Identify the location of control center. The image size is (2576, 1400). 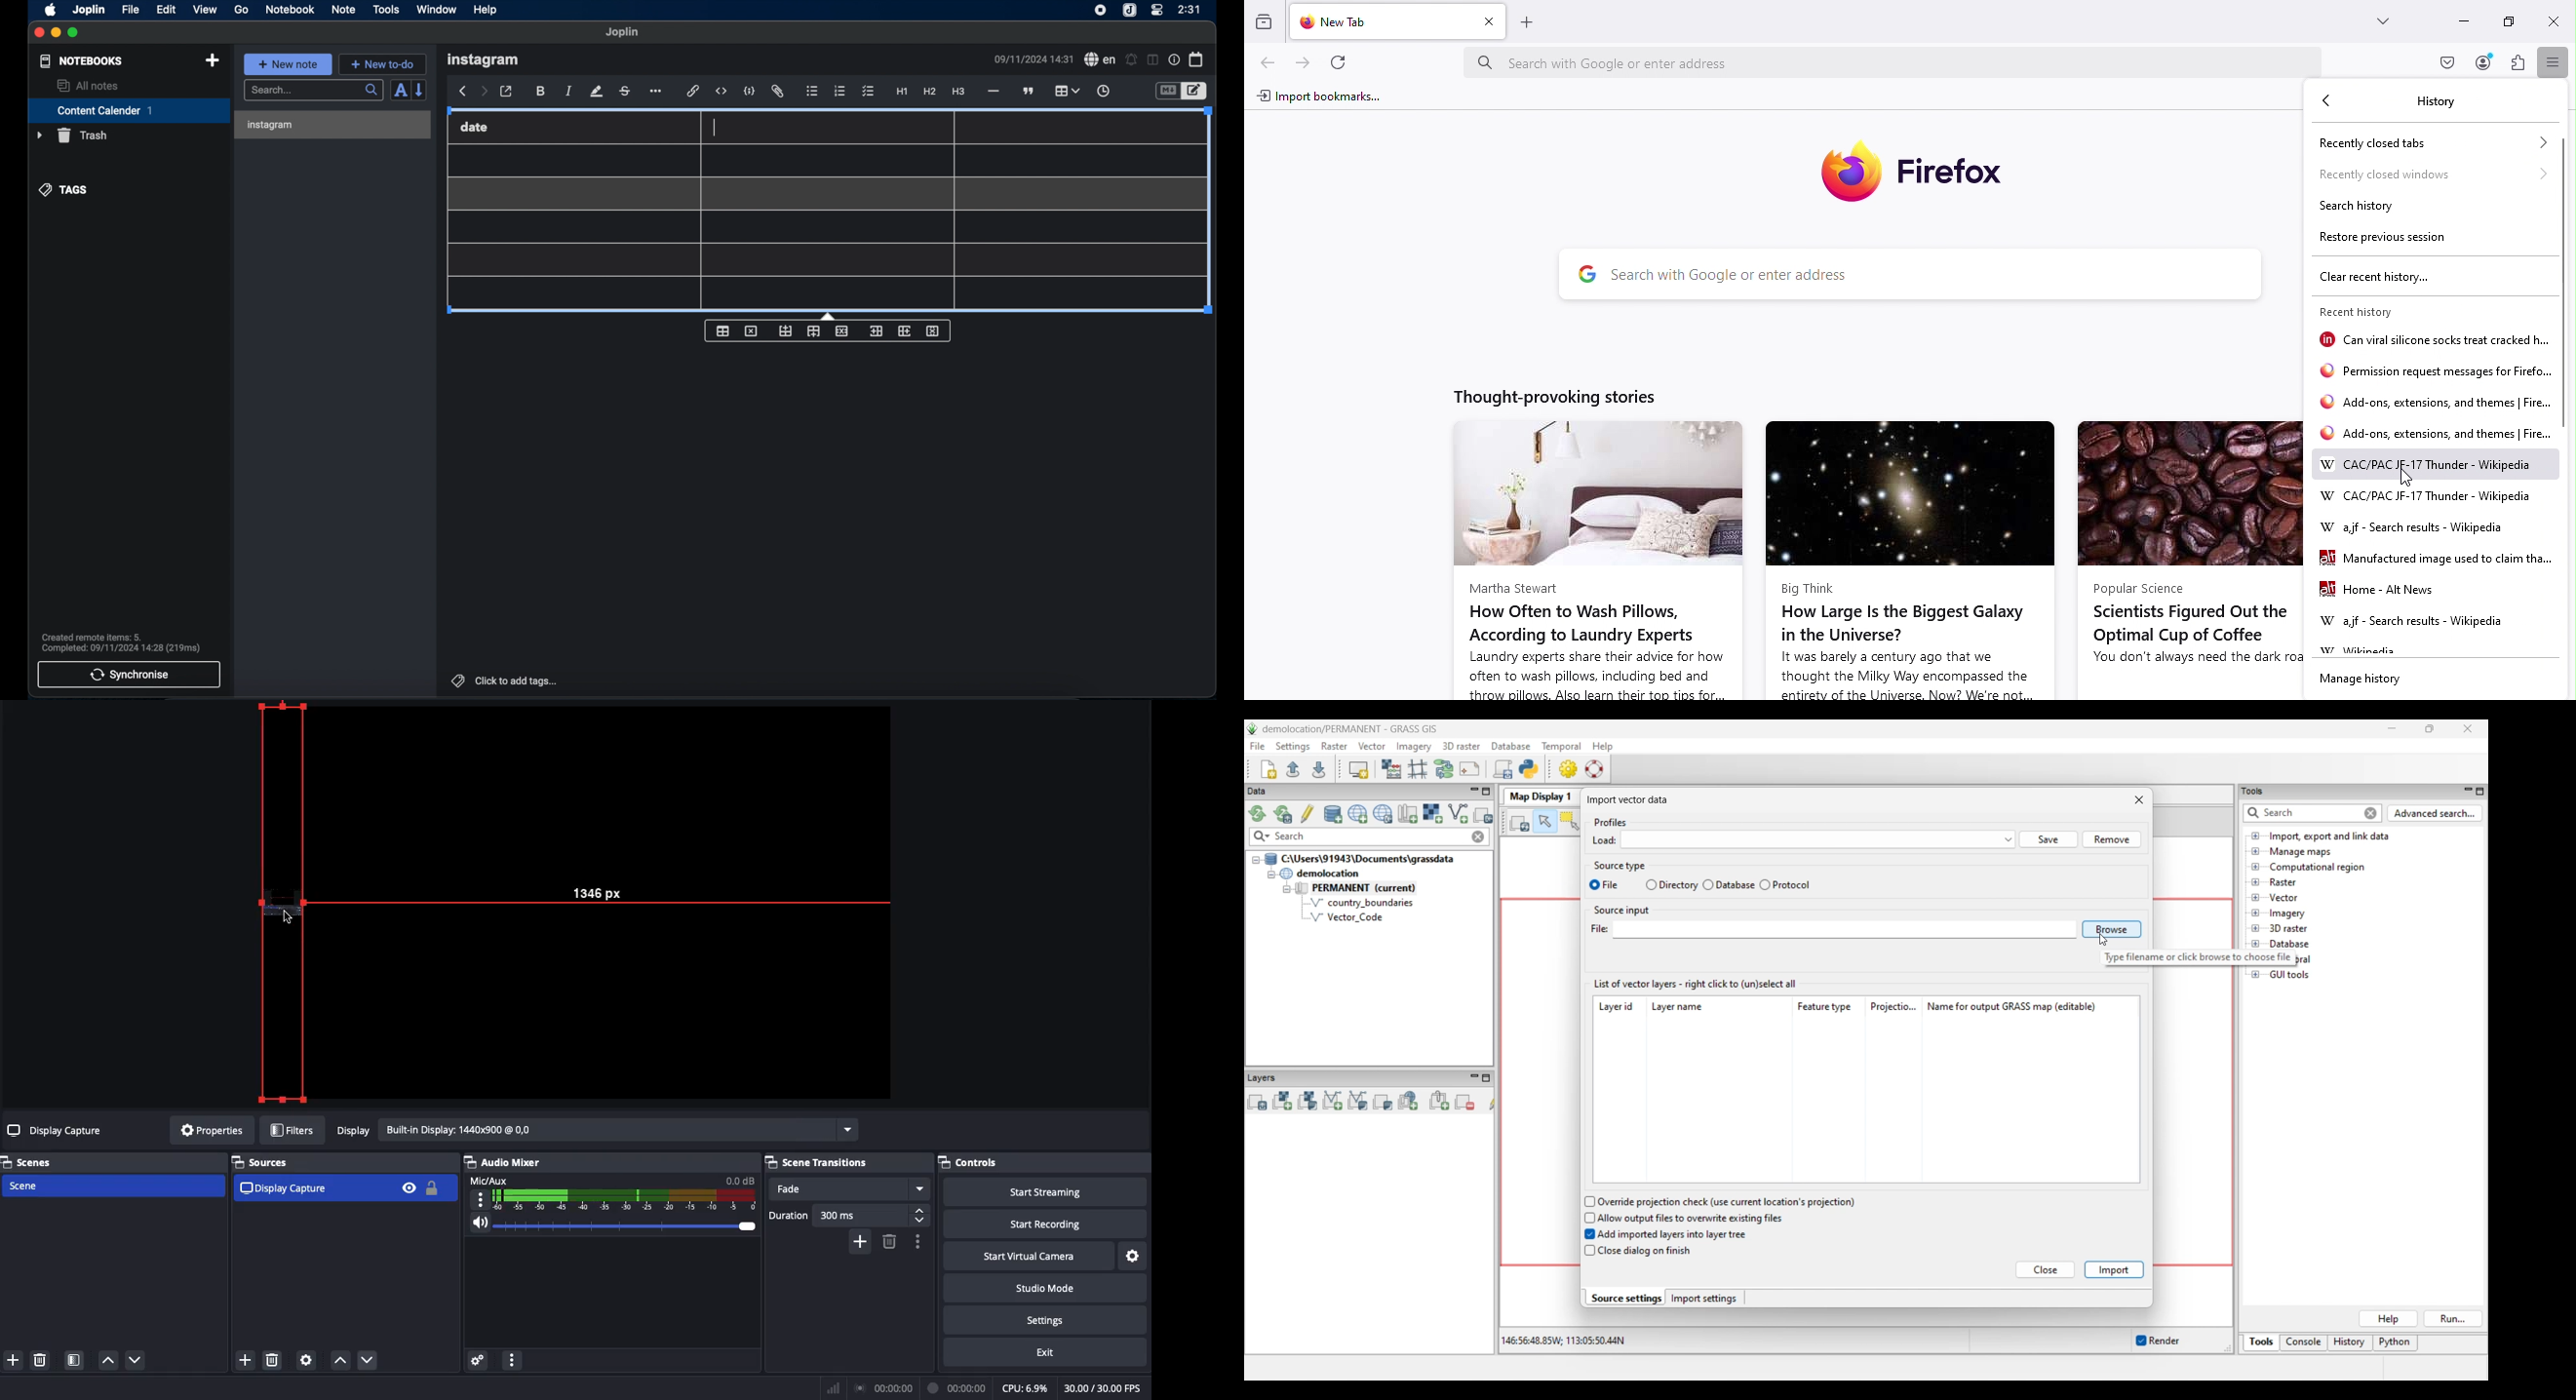
(1157, 10).